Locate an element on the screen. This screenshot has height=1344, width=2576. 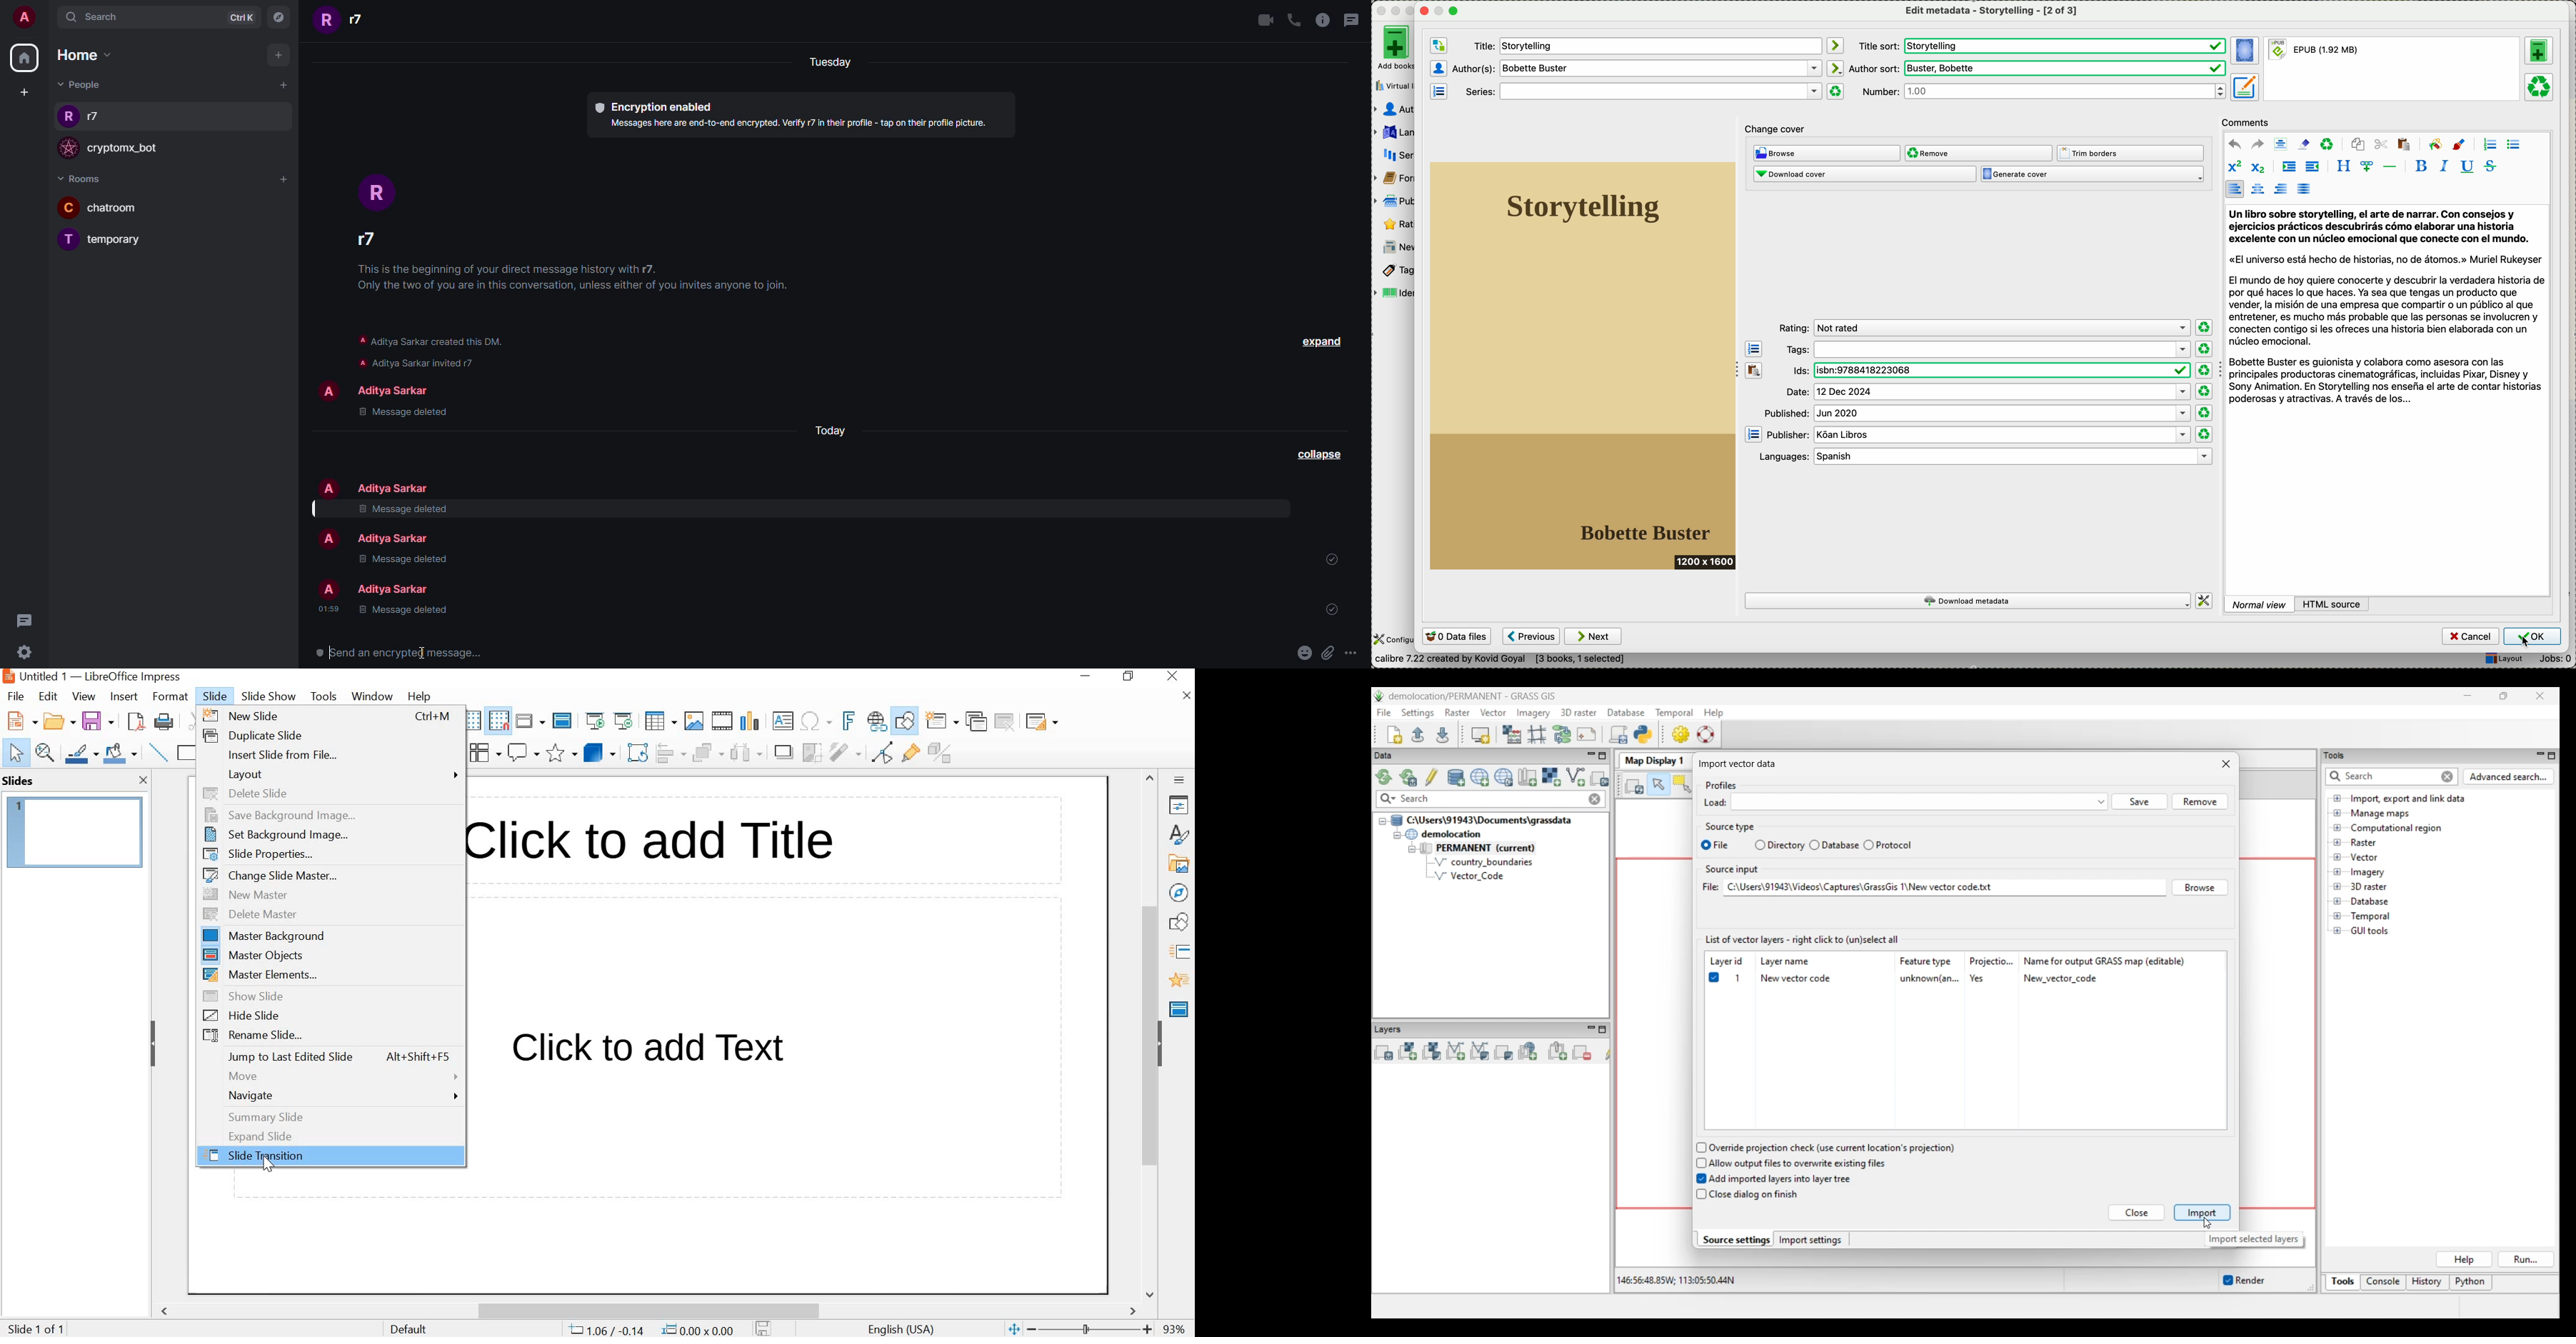
message deleted is located at coordinates (402, 509).